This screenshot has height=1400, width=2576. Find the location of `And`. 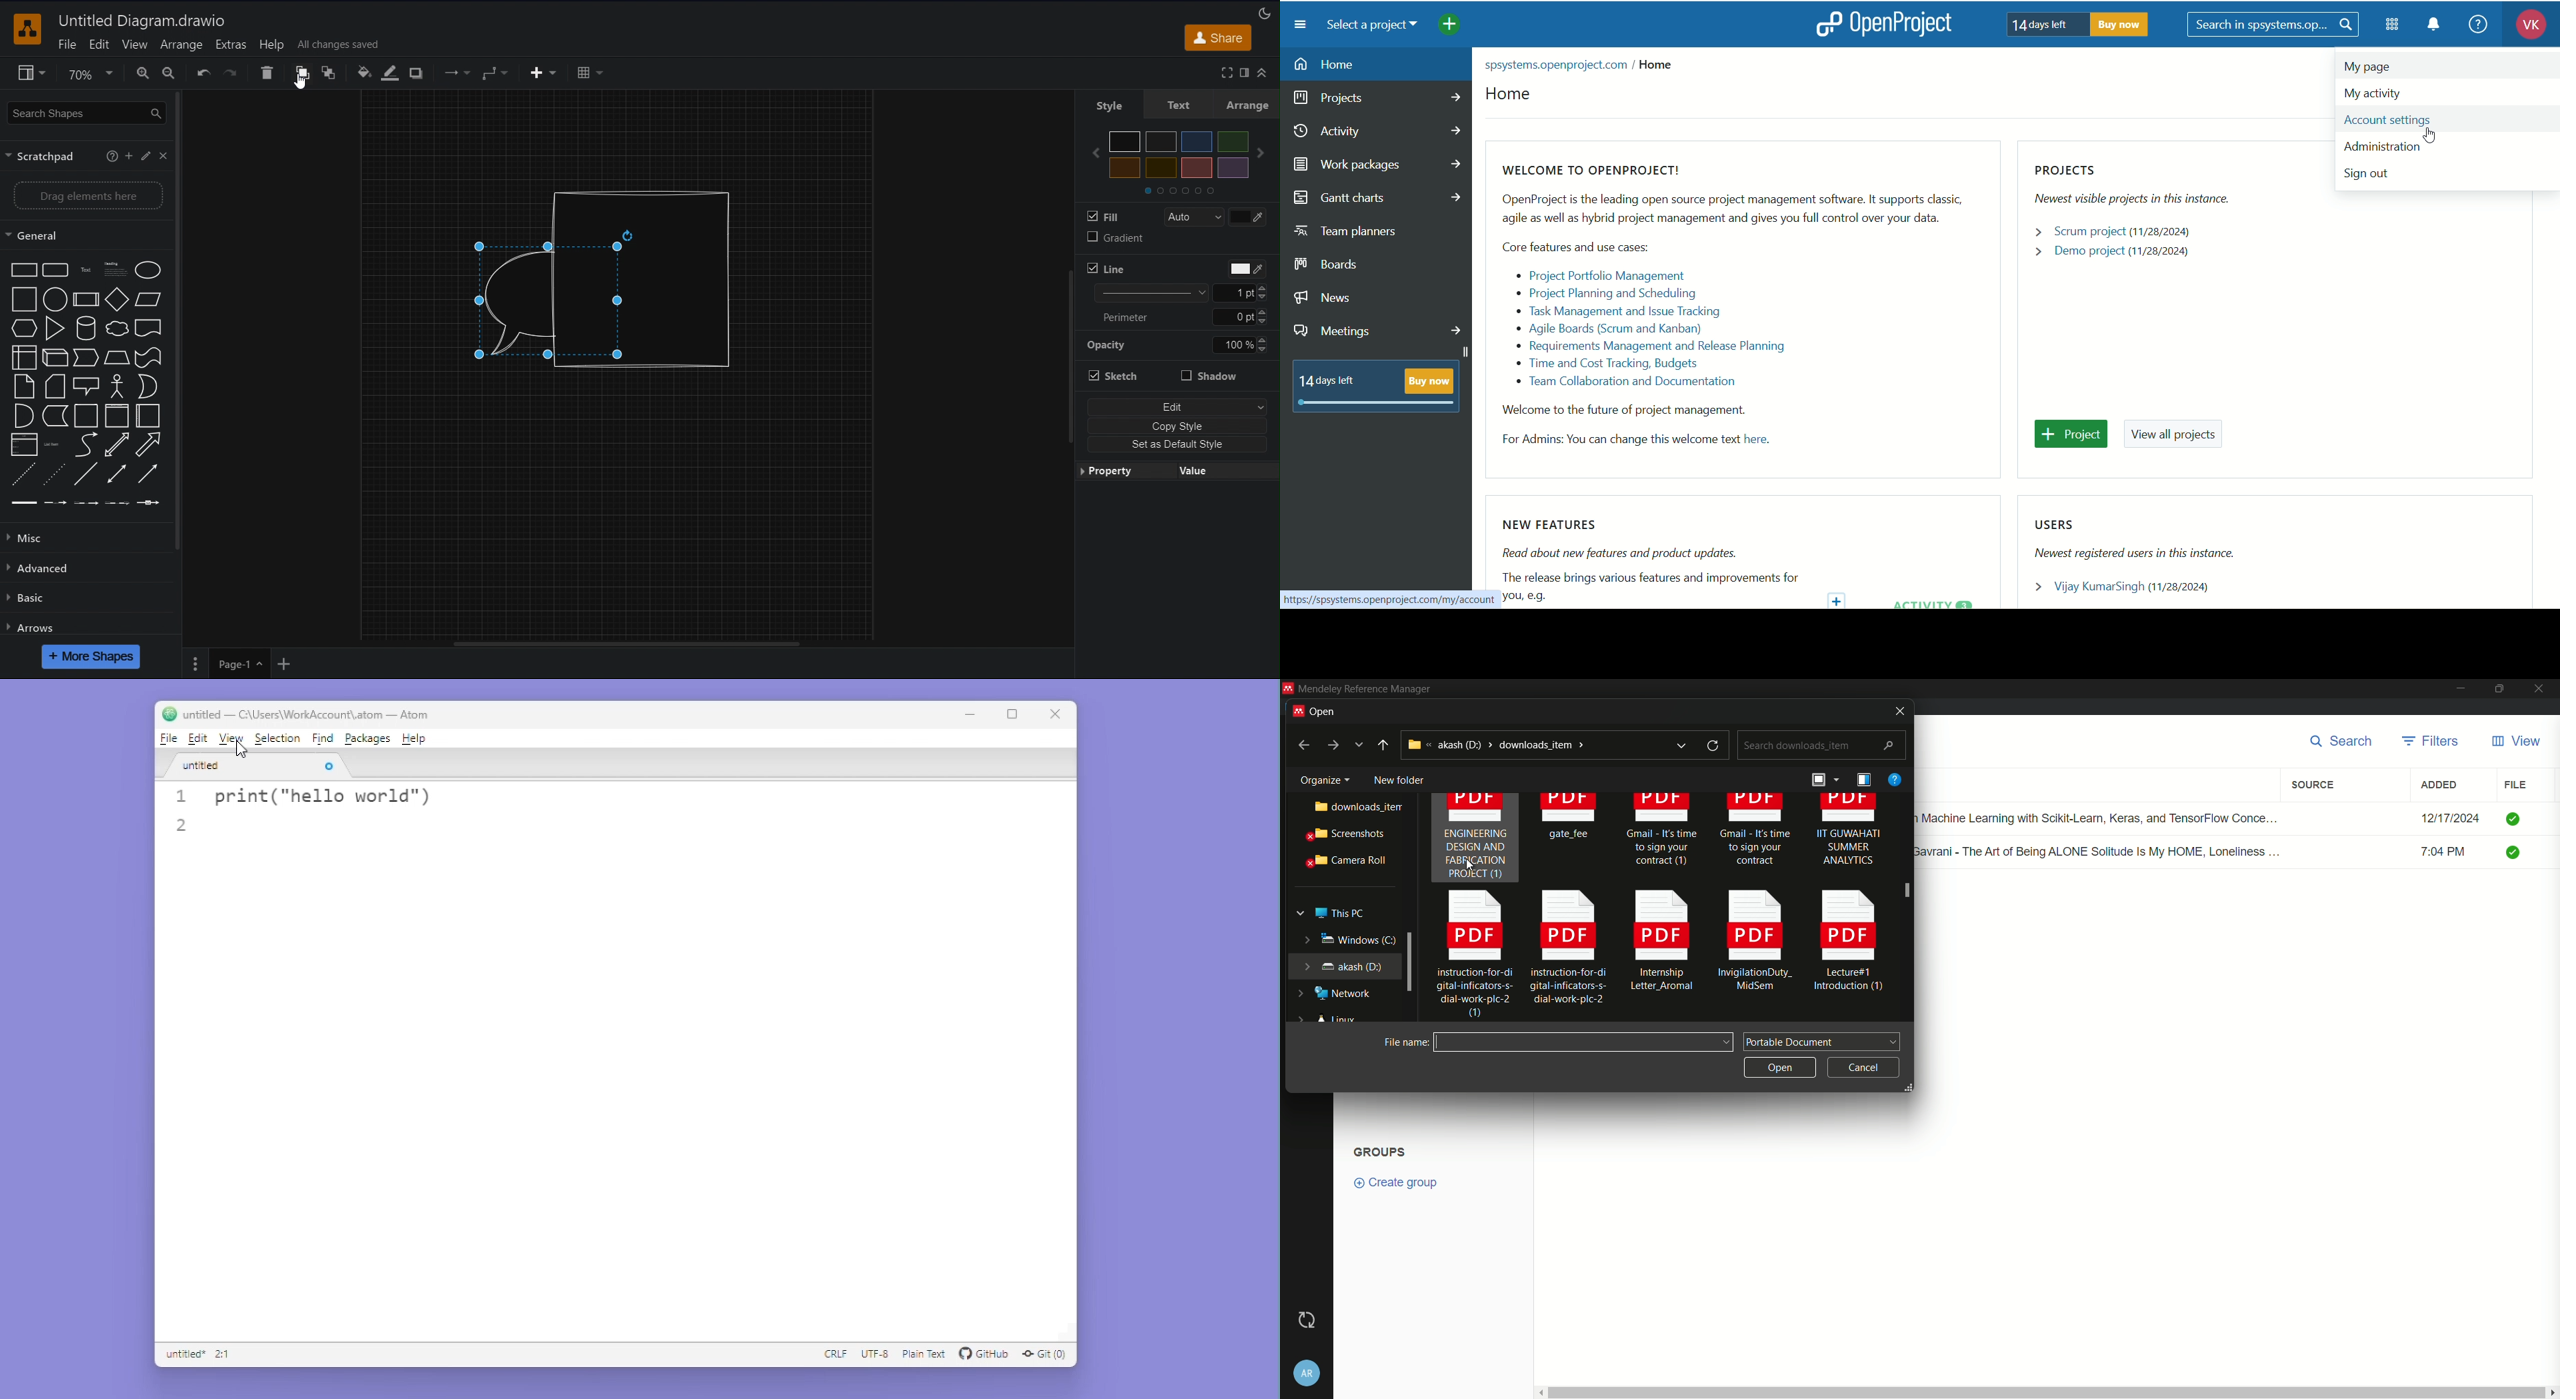

And is located at coordinates (25, 416).